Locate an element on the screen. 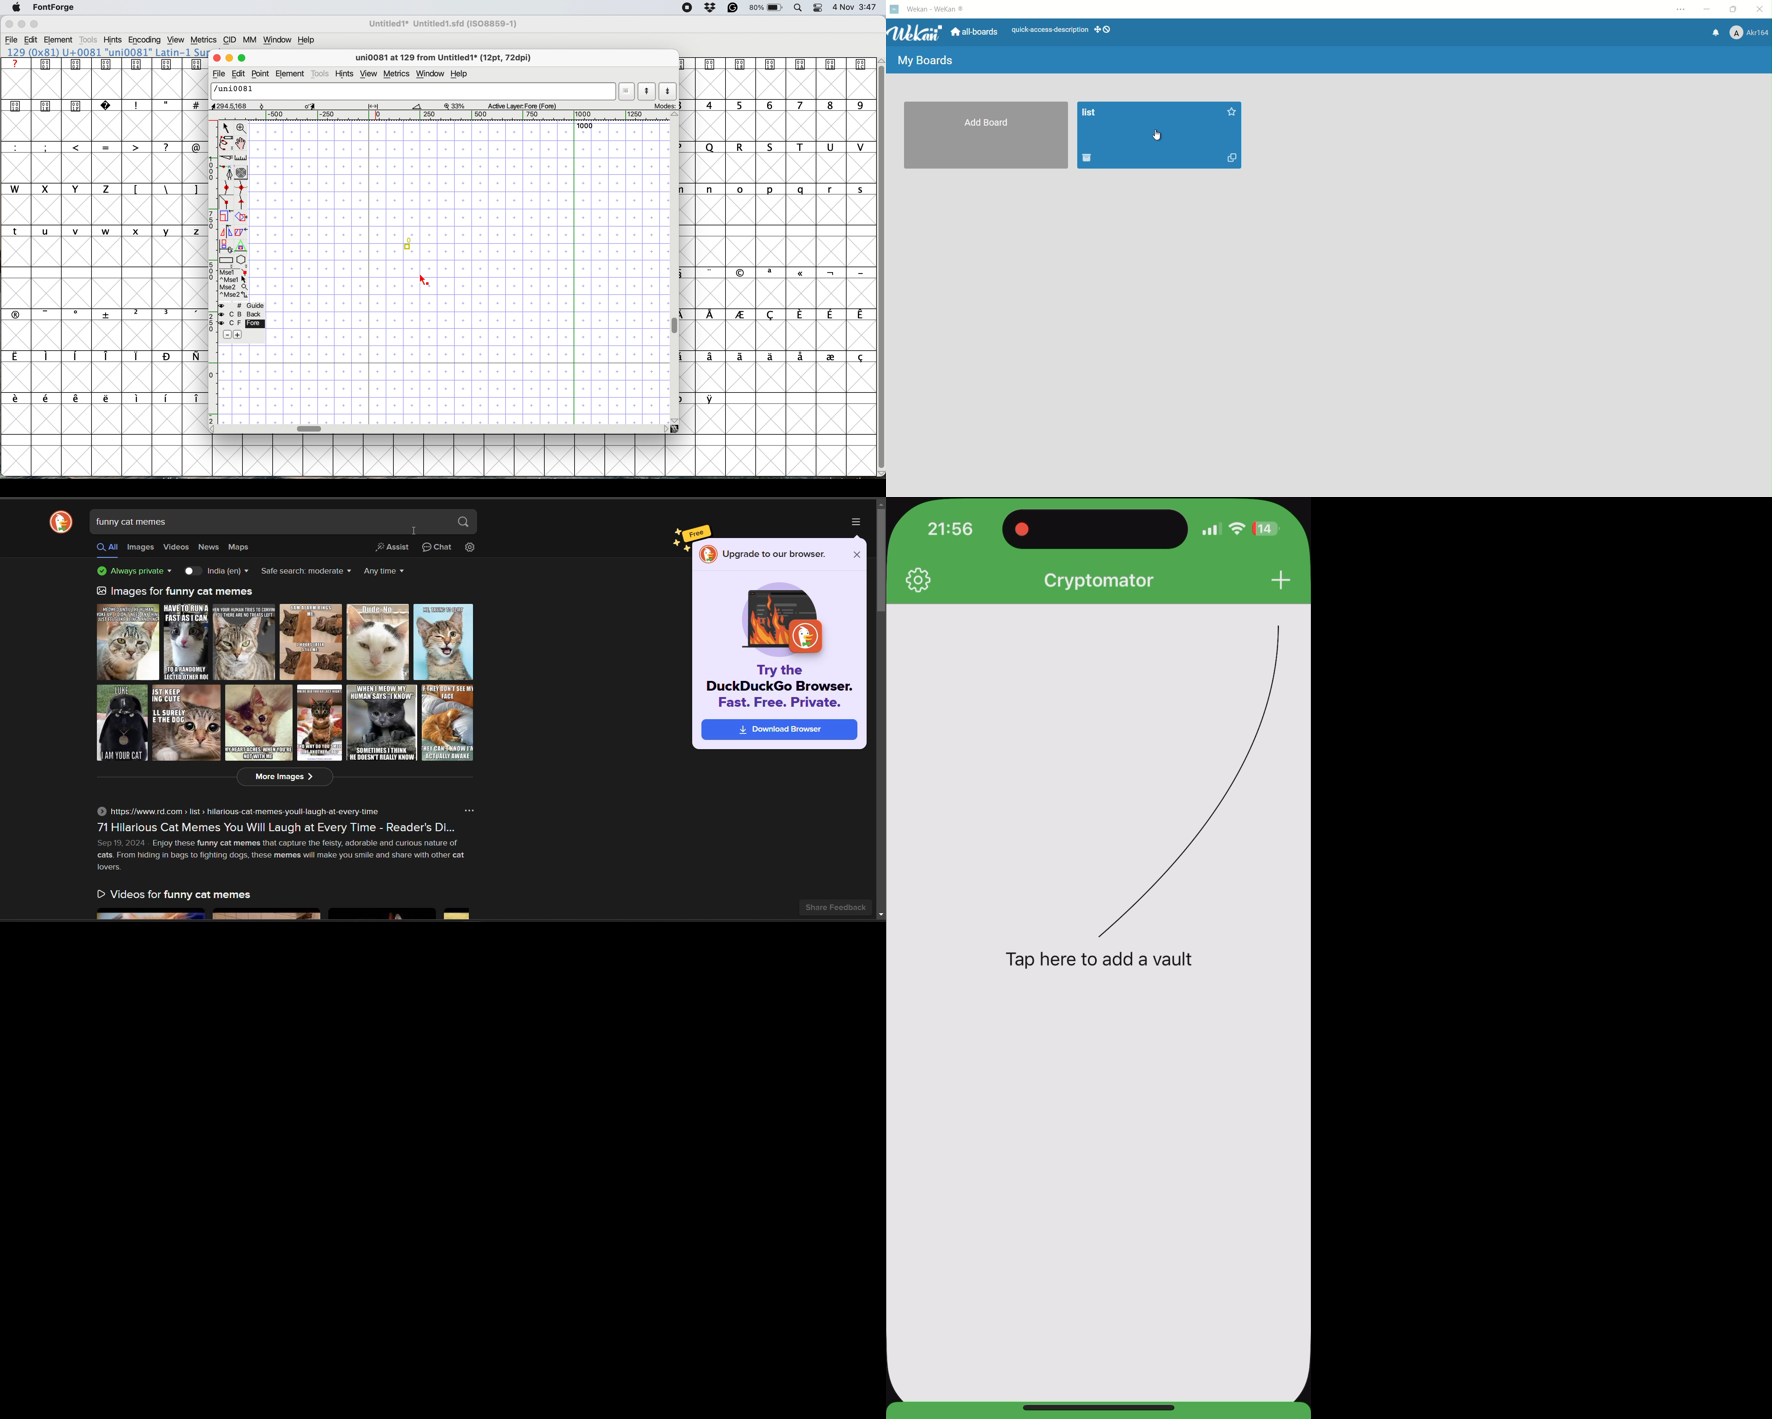  profile is located at coordinates (1749, 33).